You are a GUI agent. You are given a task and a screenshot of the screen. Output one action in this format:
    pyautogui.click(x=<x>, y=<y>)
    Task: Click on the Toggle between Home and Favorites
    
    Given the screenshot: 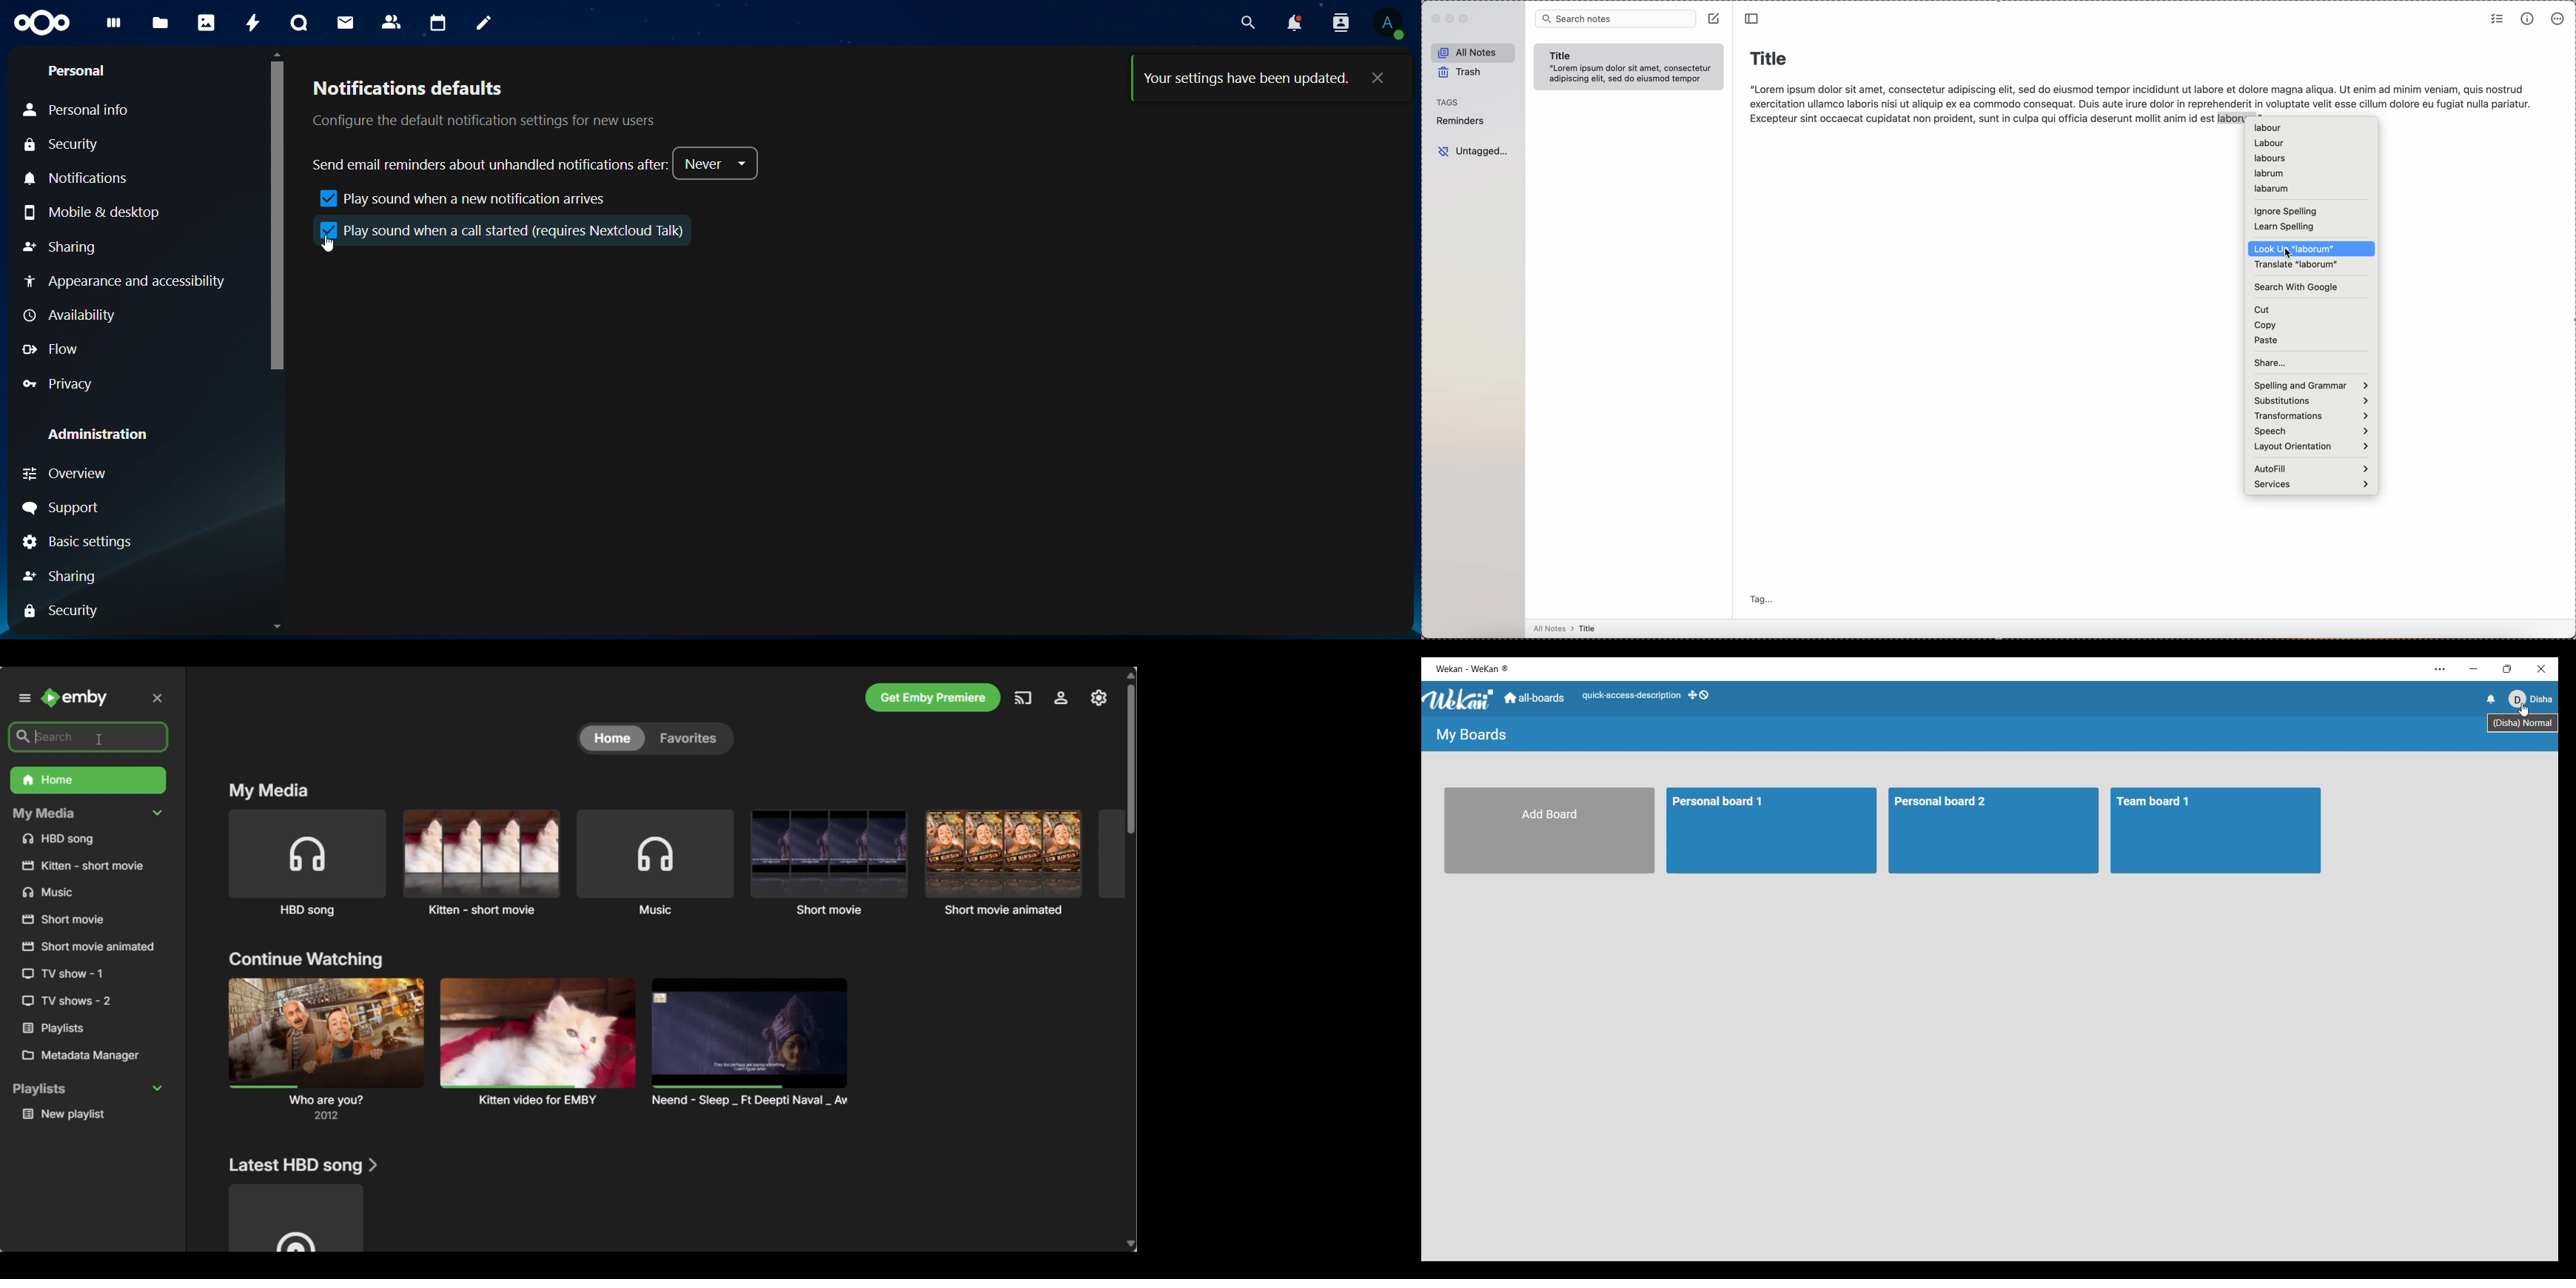 What is the action you would take?
    pyautogui.click(x=654, y=738)
    